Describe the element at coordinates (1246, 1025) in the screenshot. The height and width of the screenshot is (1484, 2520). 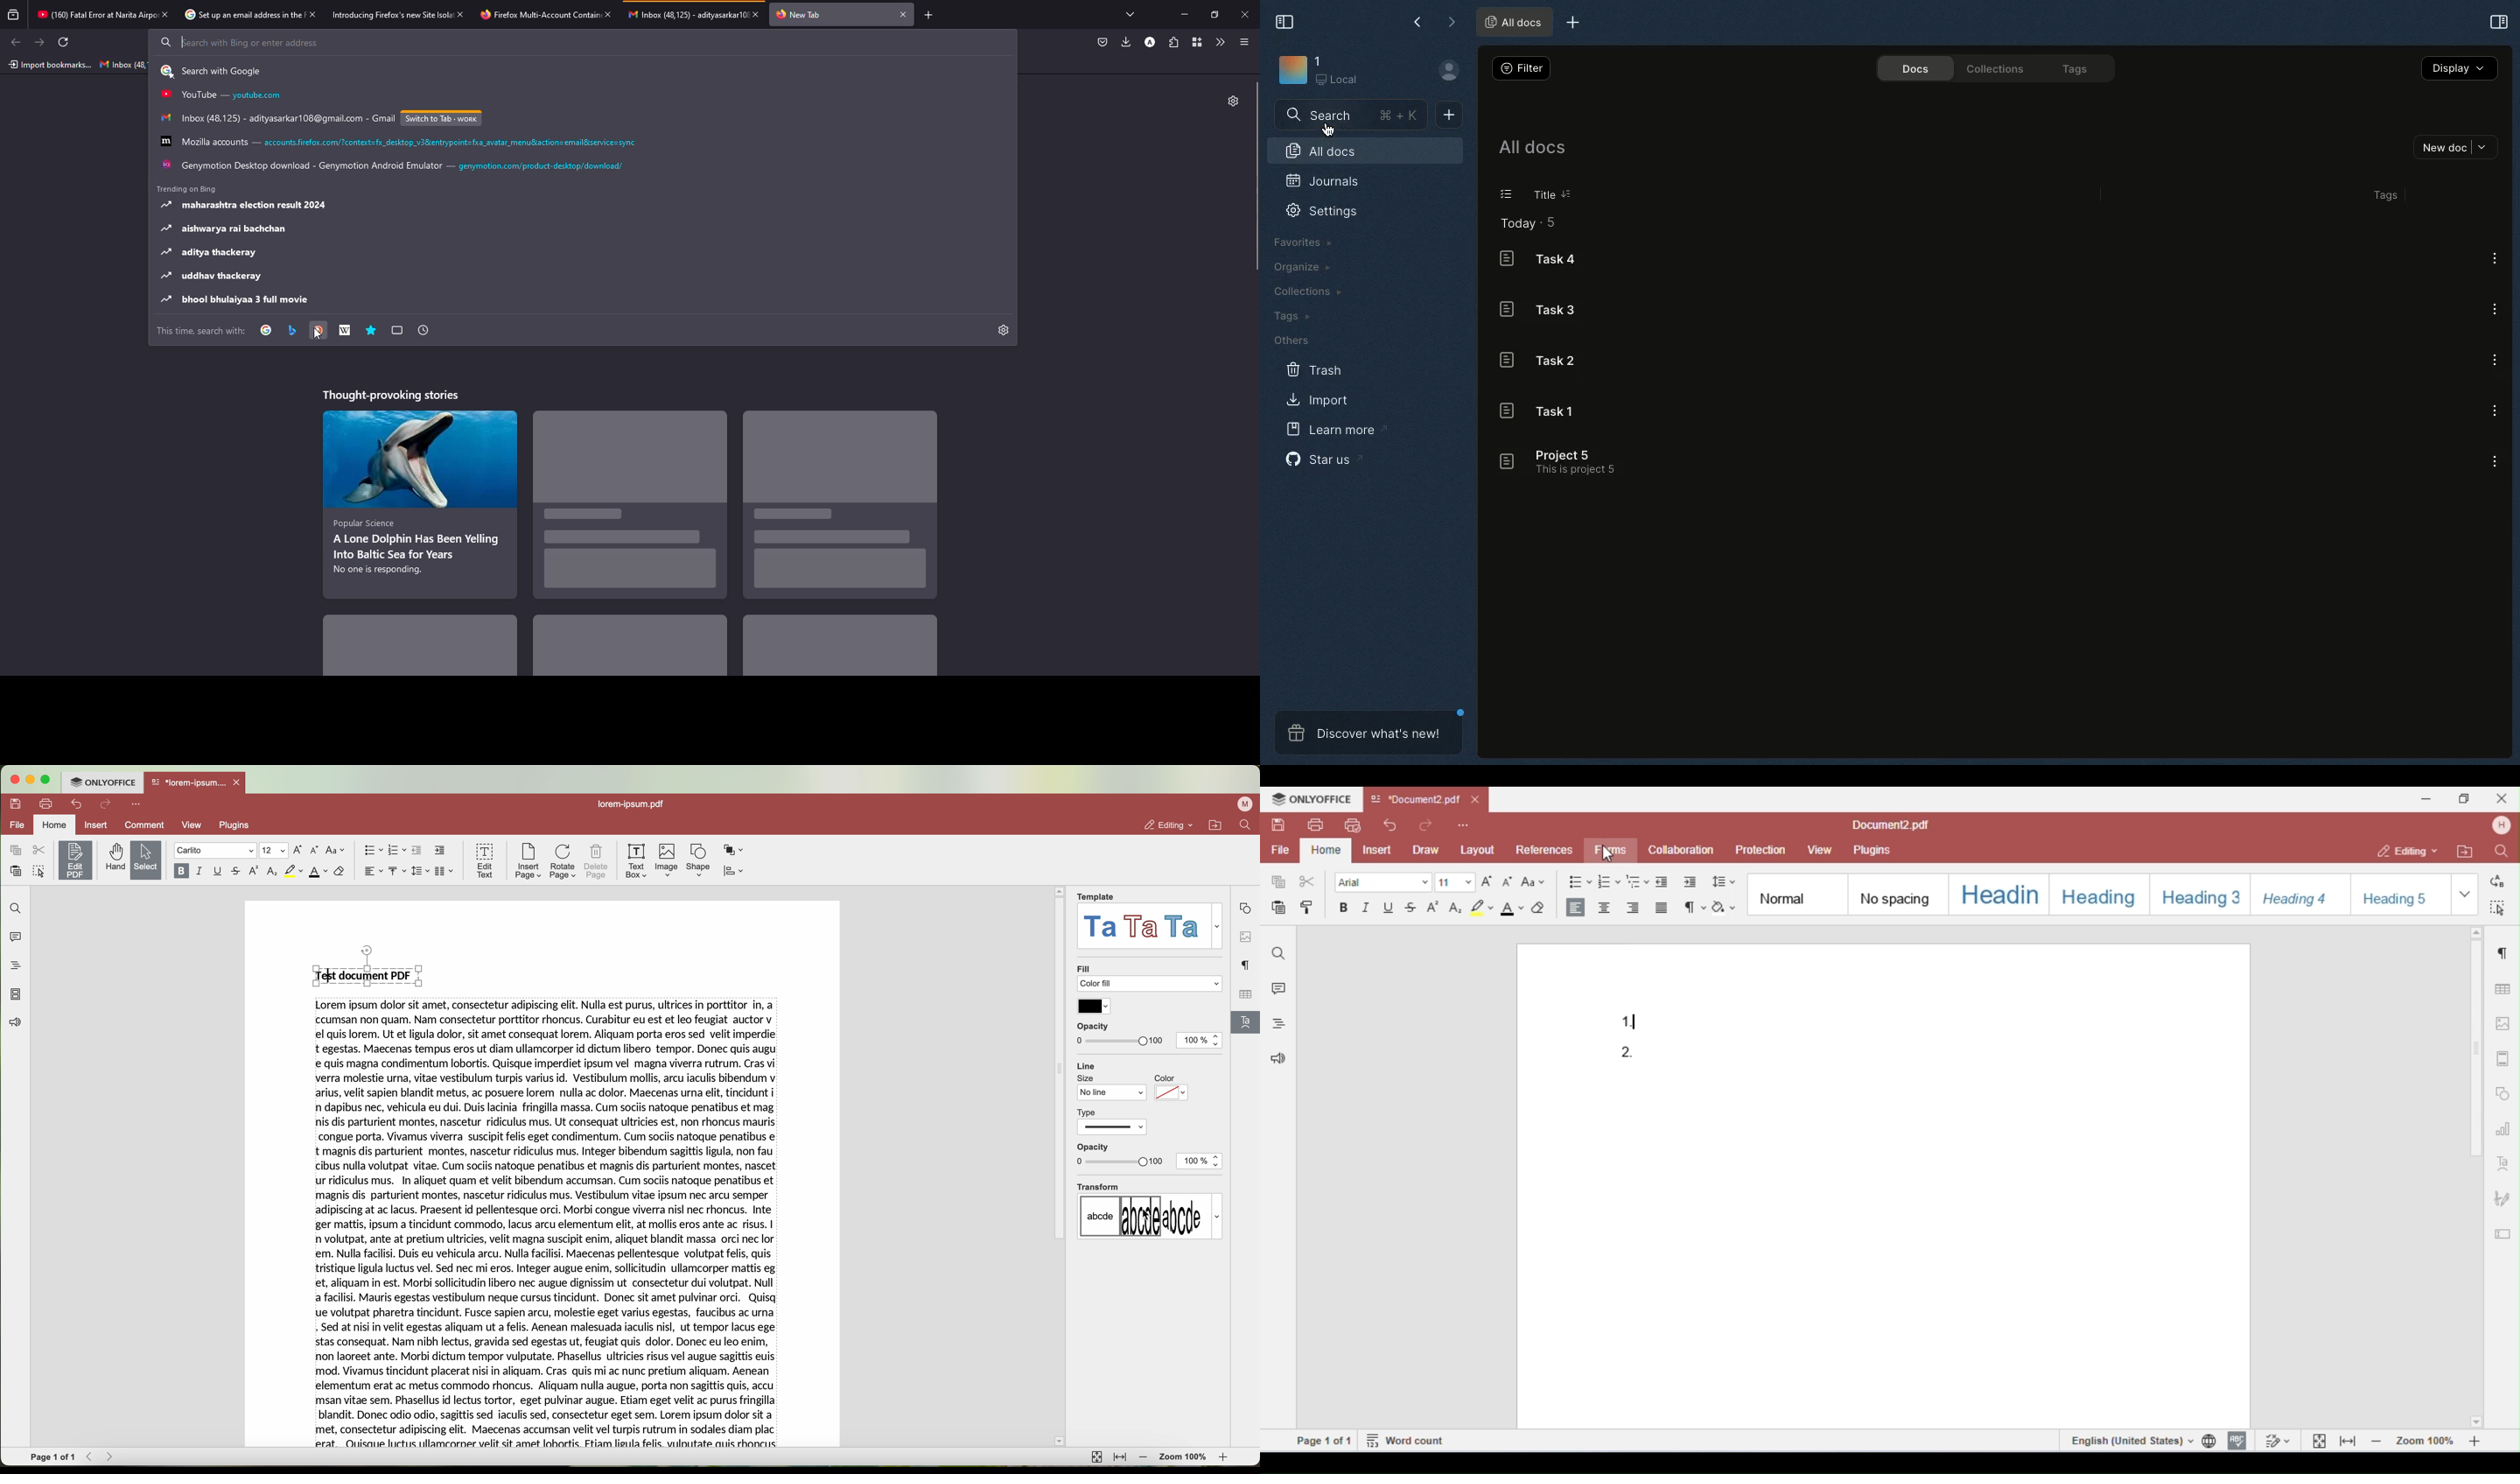
I see `text art settings` at that location.